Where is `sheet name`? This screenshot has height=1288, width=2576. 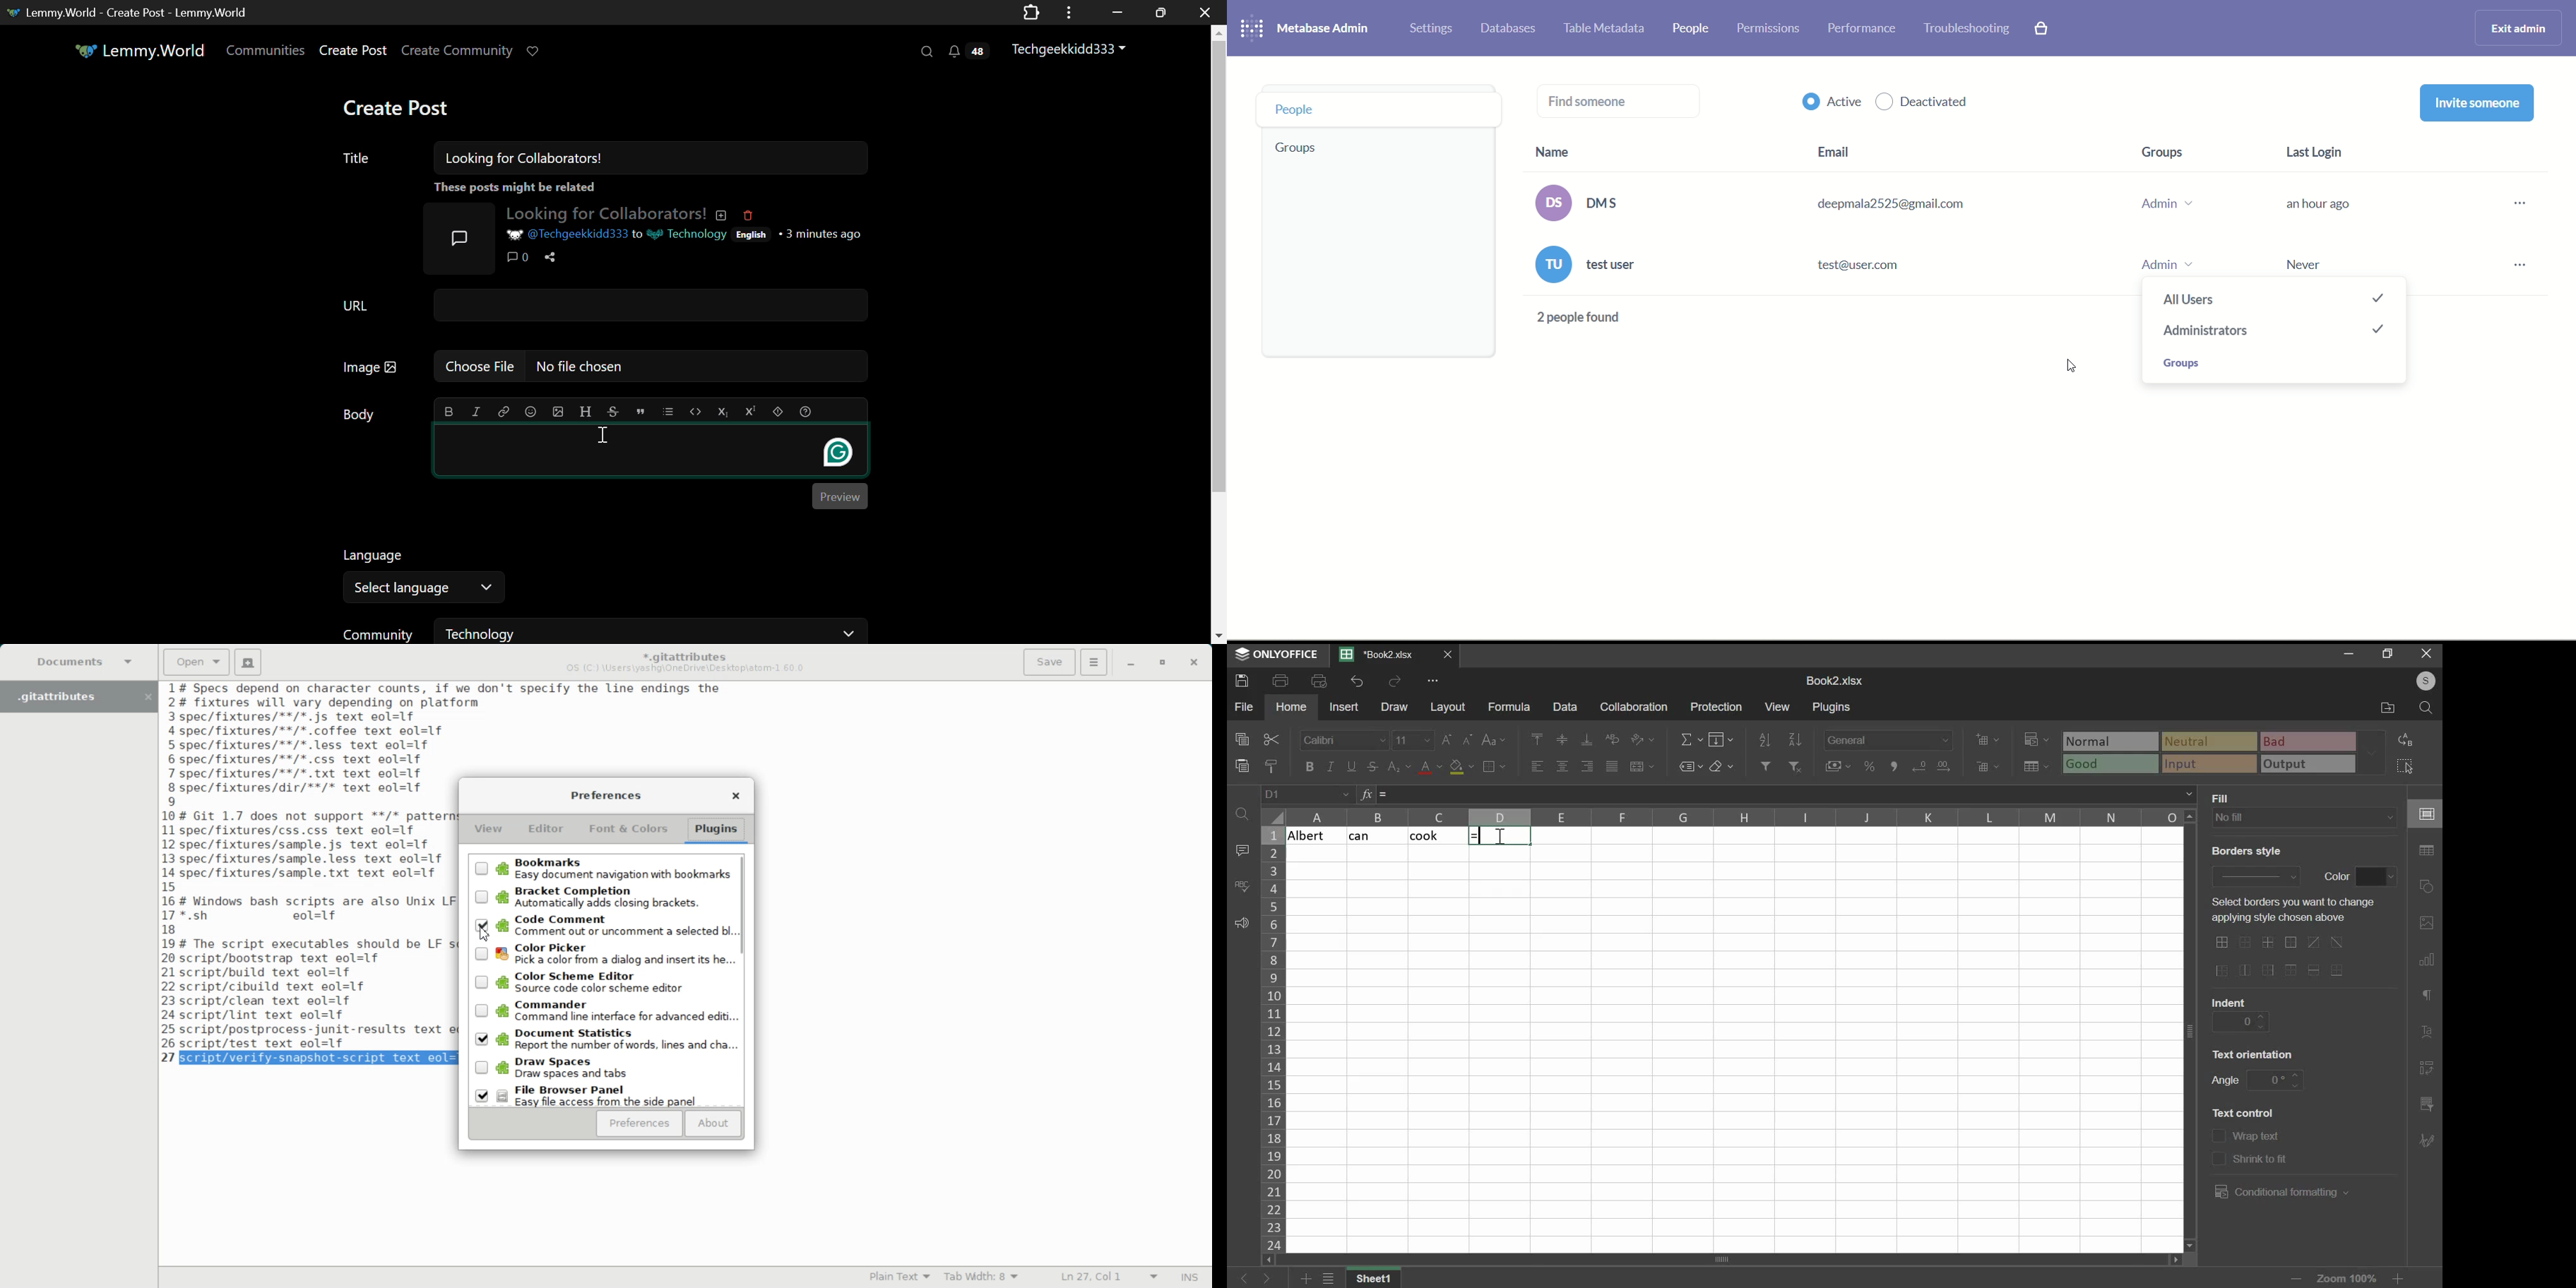
sheet name is located at coordinates (1378, 1279).